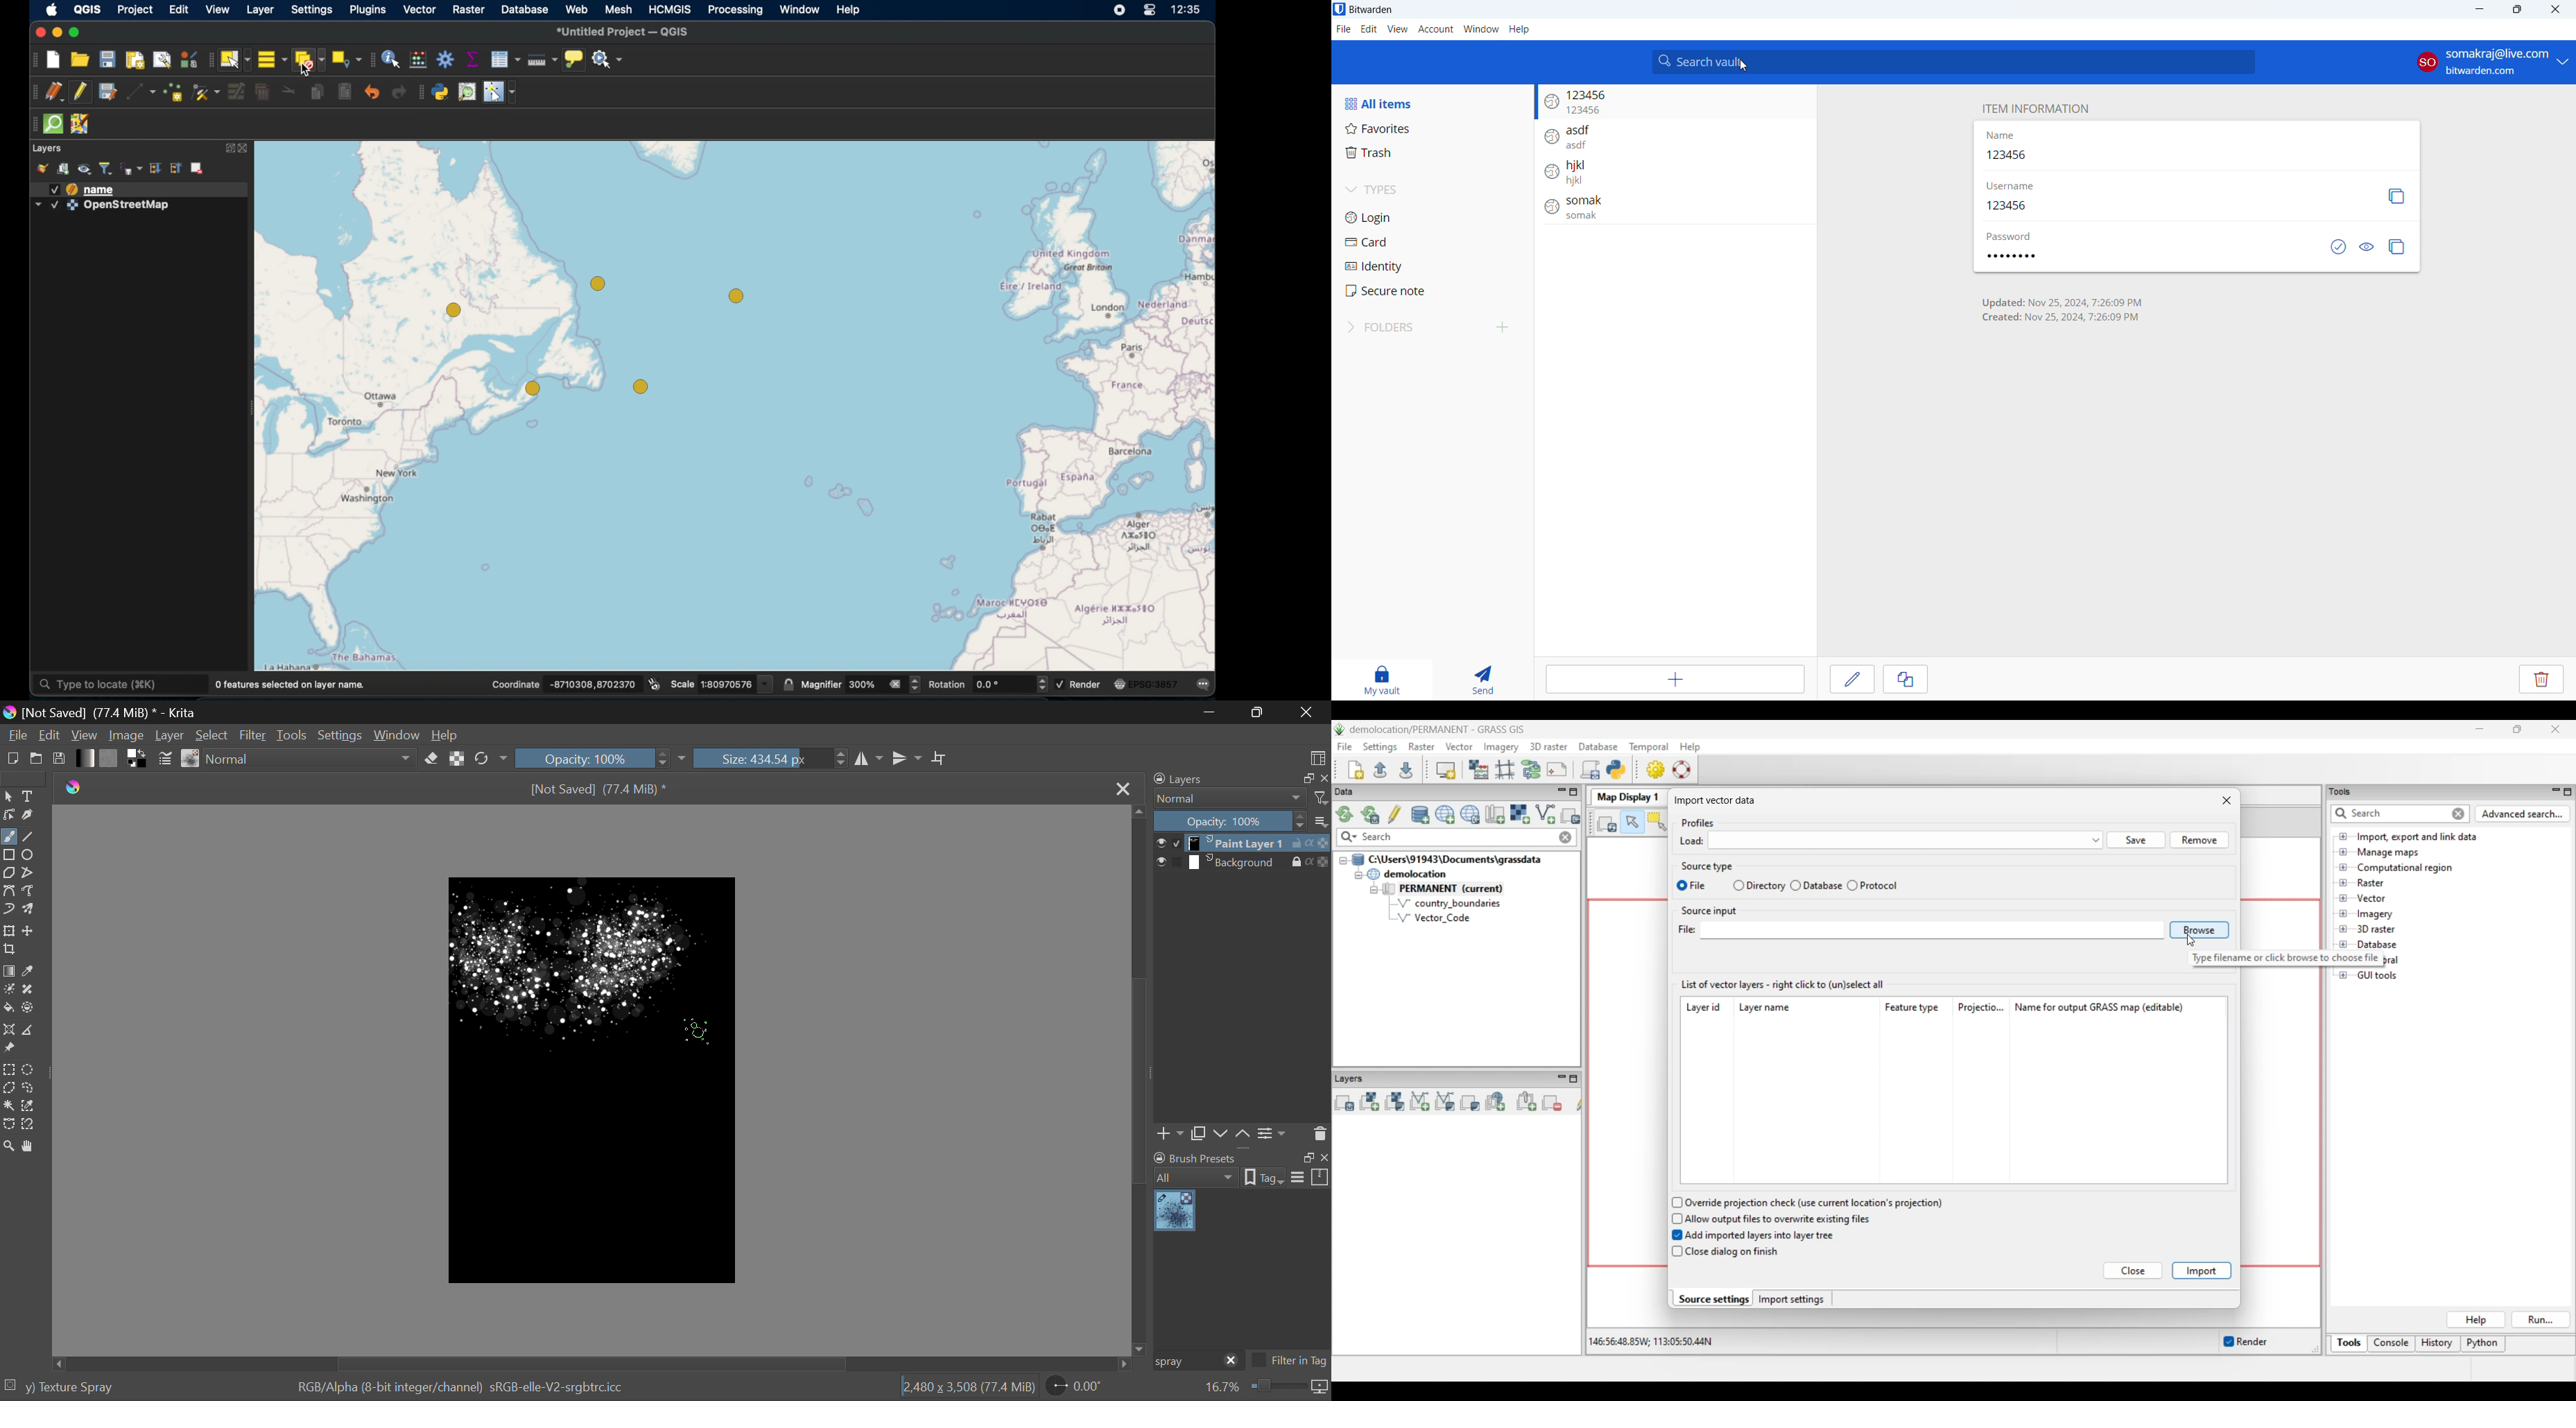 This screenshot has width=2576, height=1428. What do you see at coordinates (311, 759) in the screenshot?
I see `Blending Mode` at bounding box center [311, 759].